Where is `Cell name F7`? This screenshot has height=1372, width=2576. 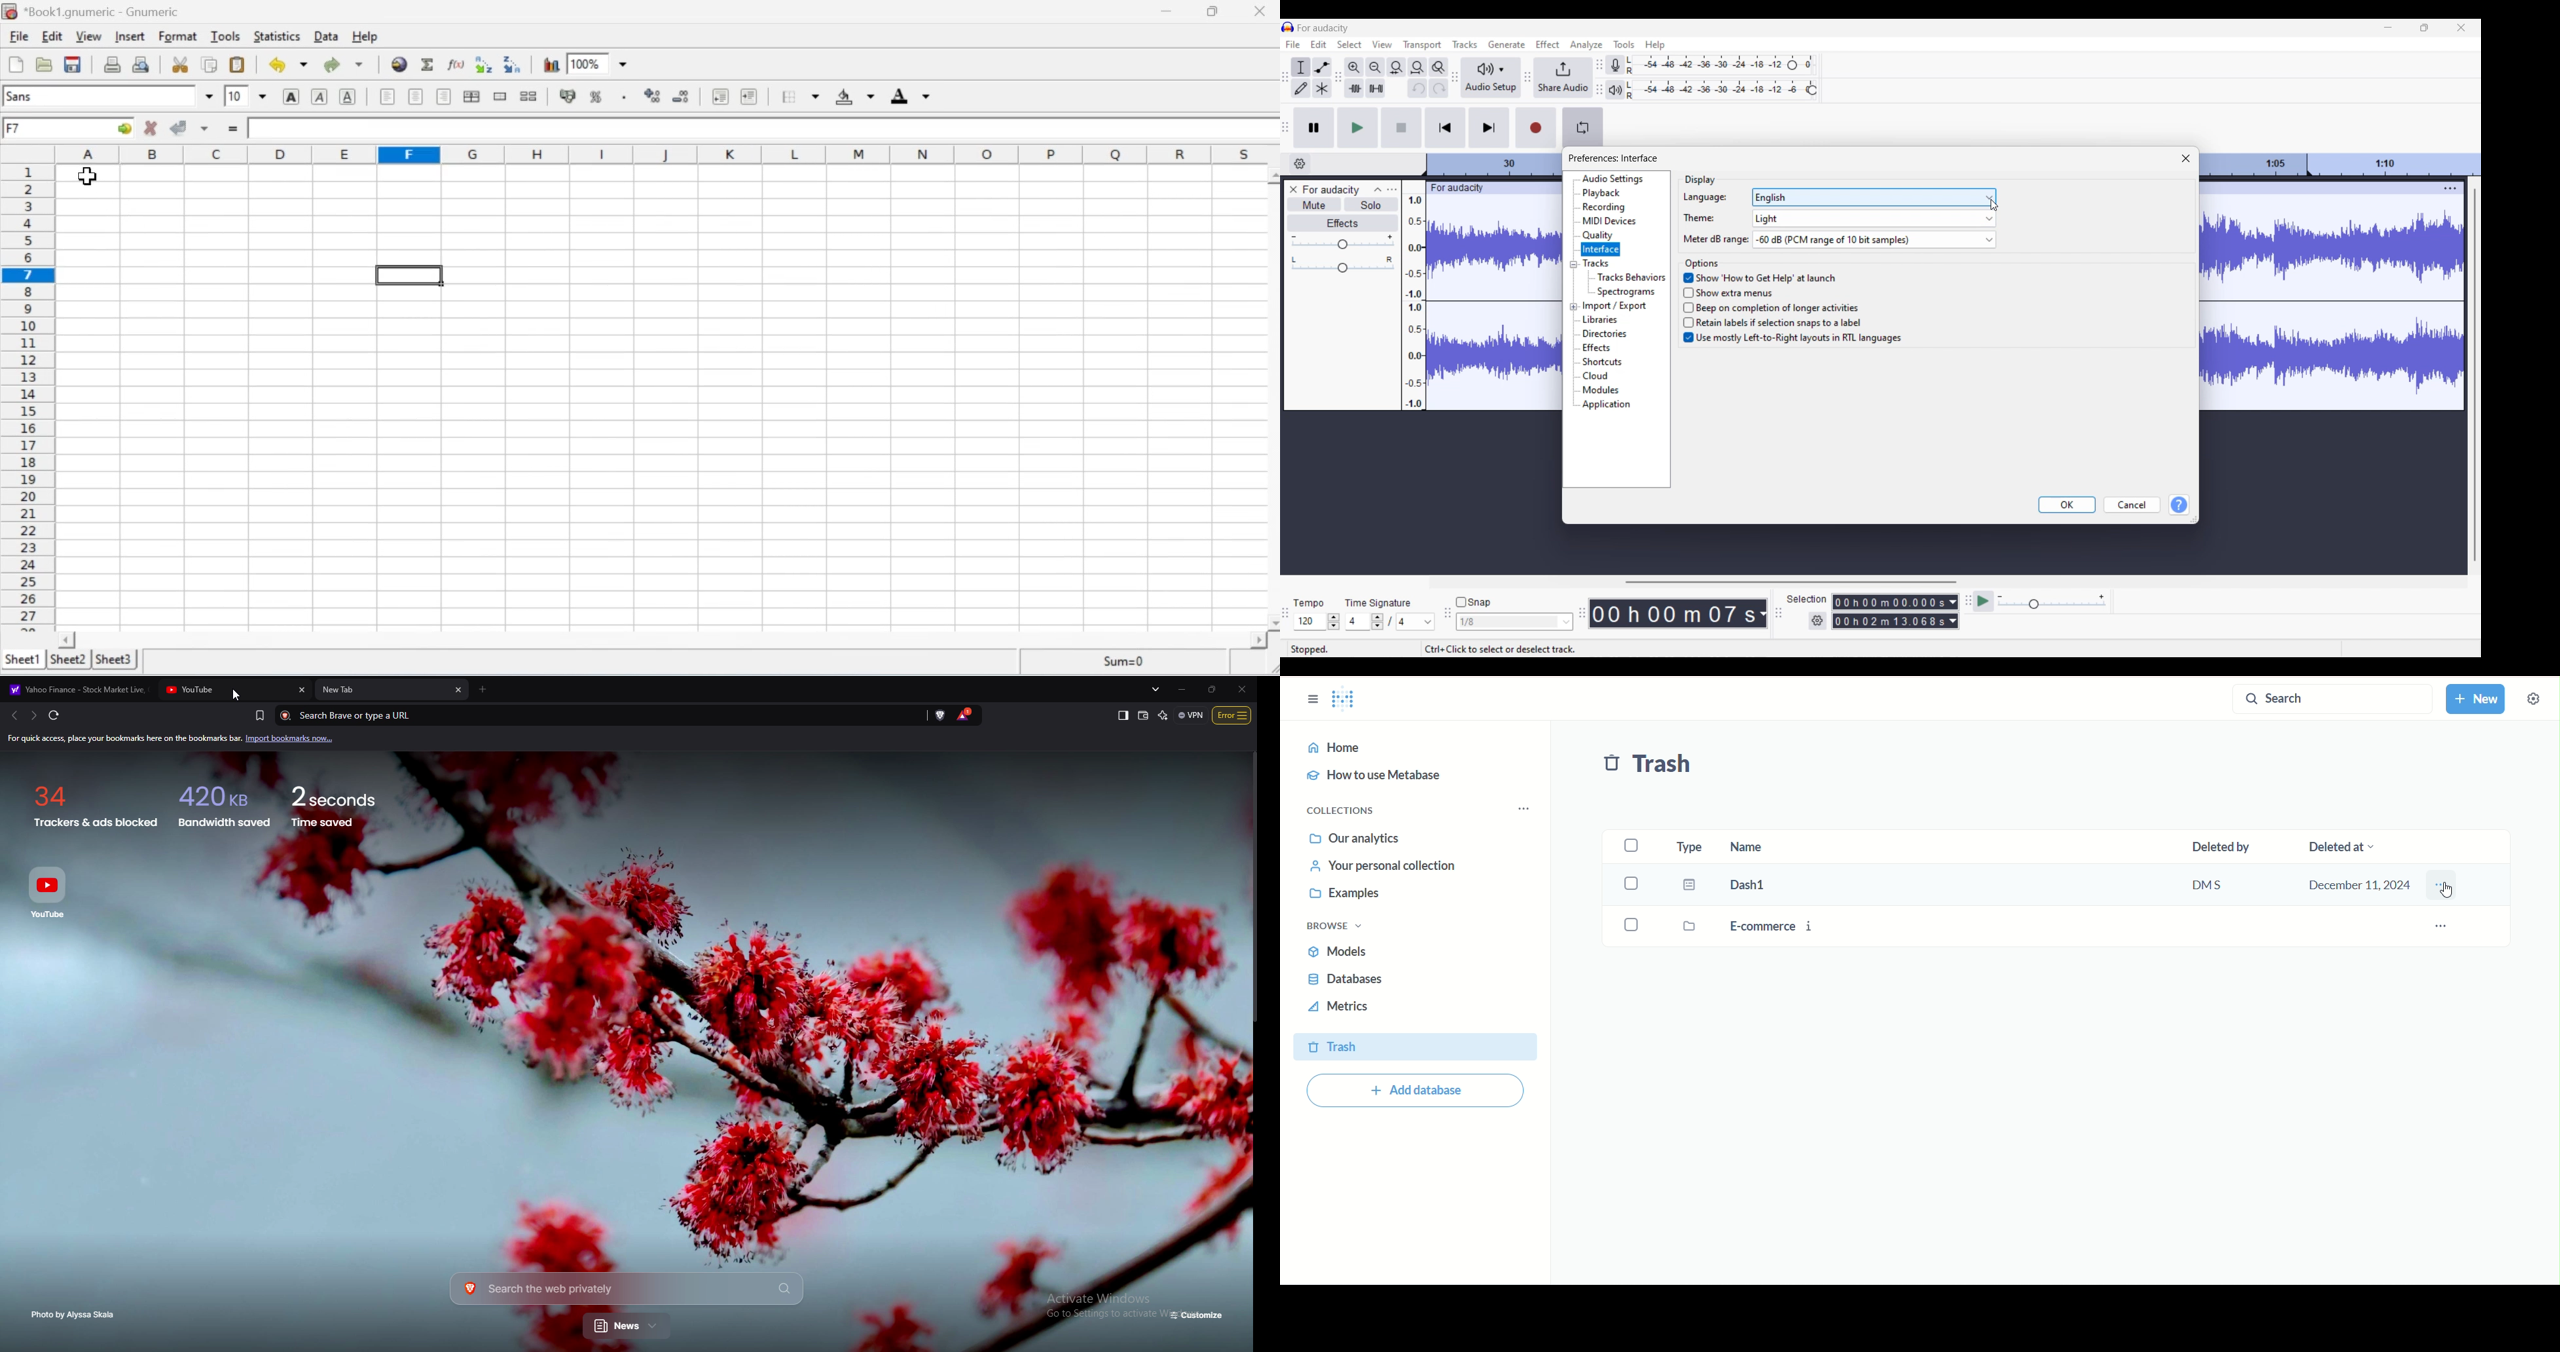
Cell name F7 is located at coordinates (42, 130).